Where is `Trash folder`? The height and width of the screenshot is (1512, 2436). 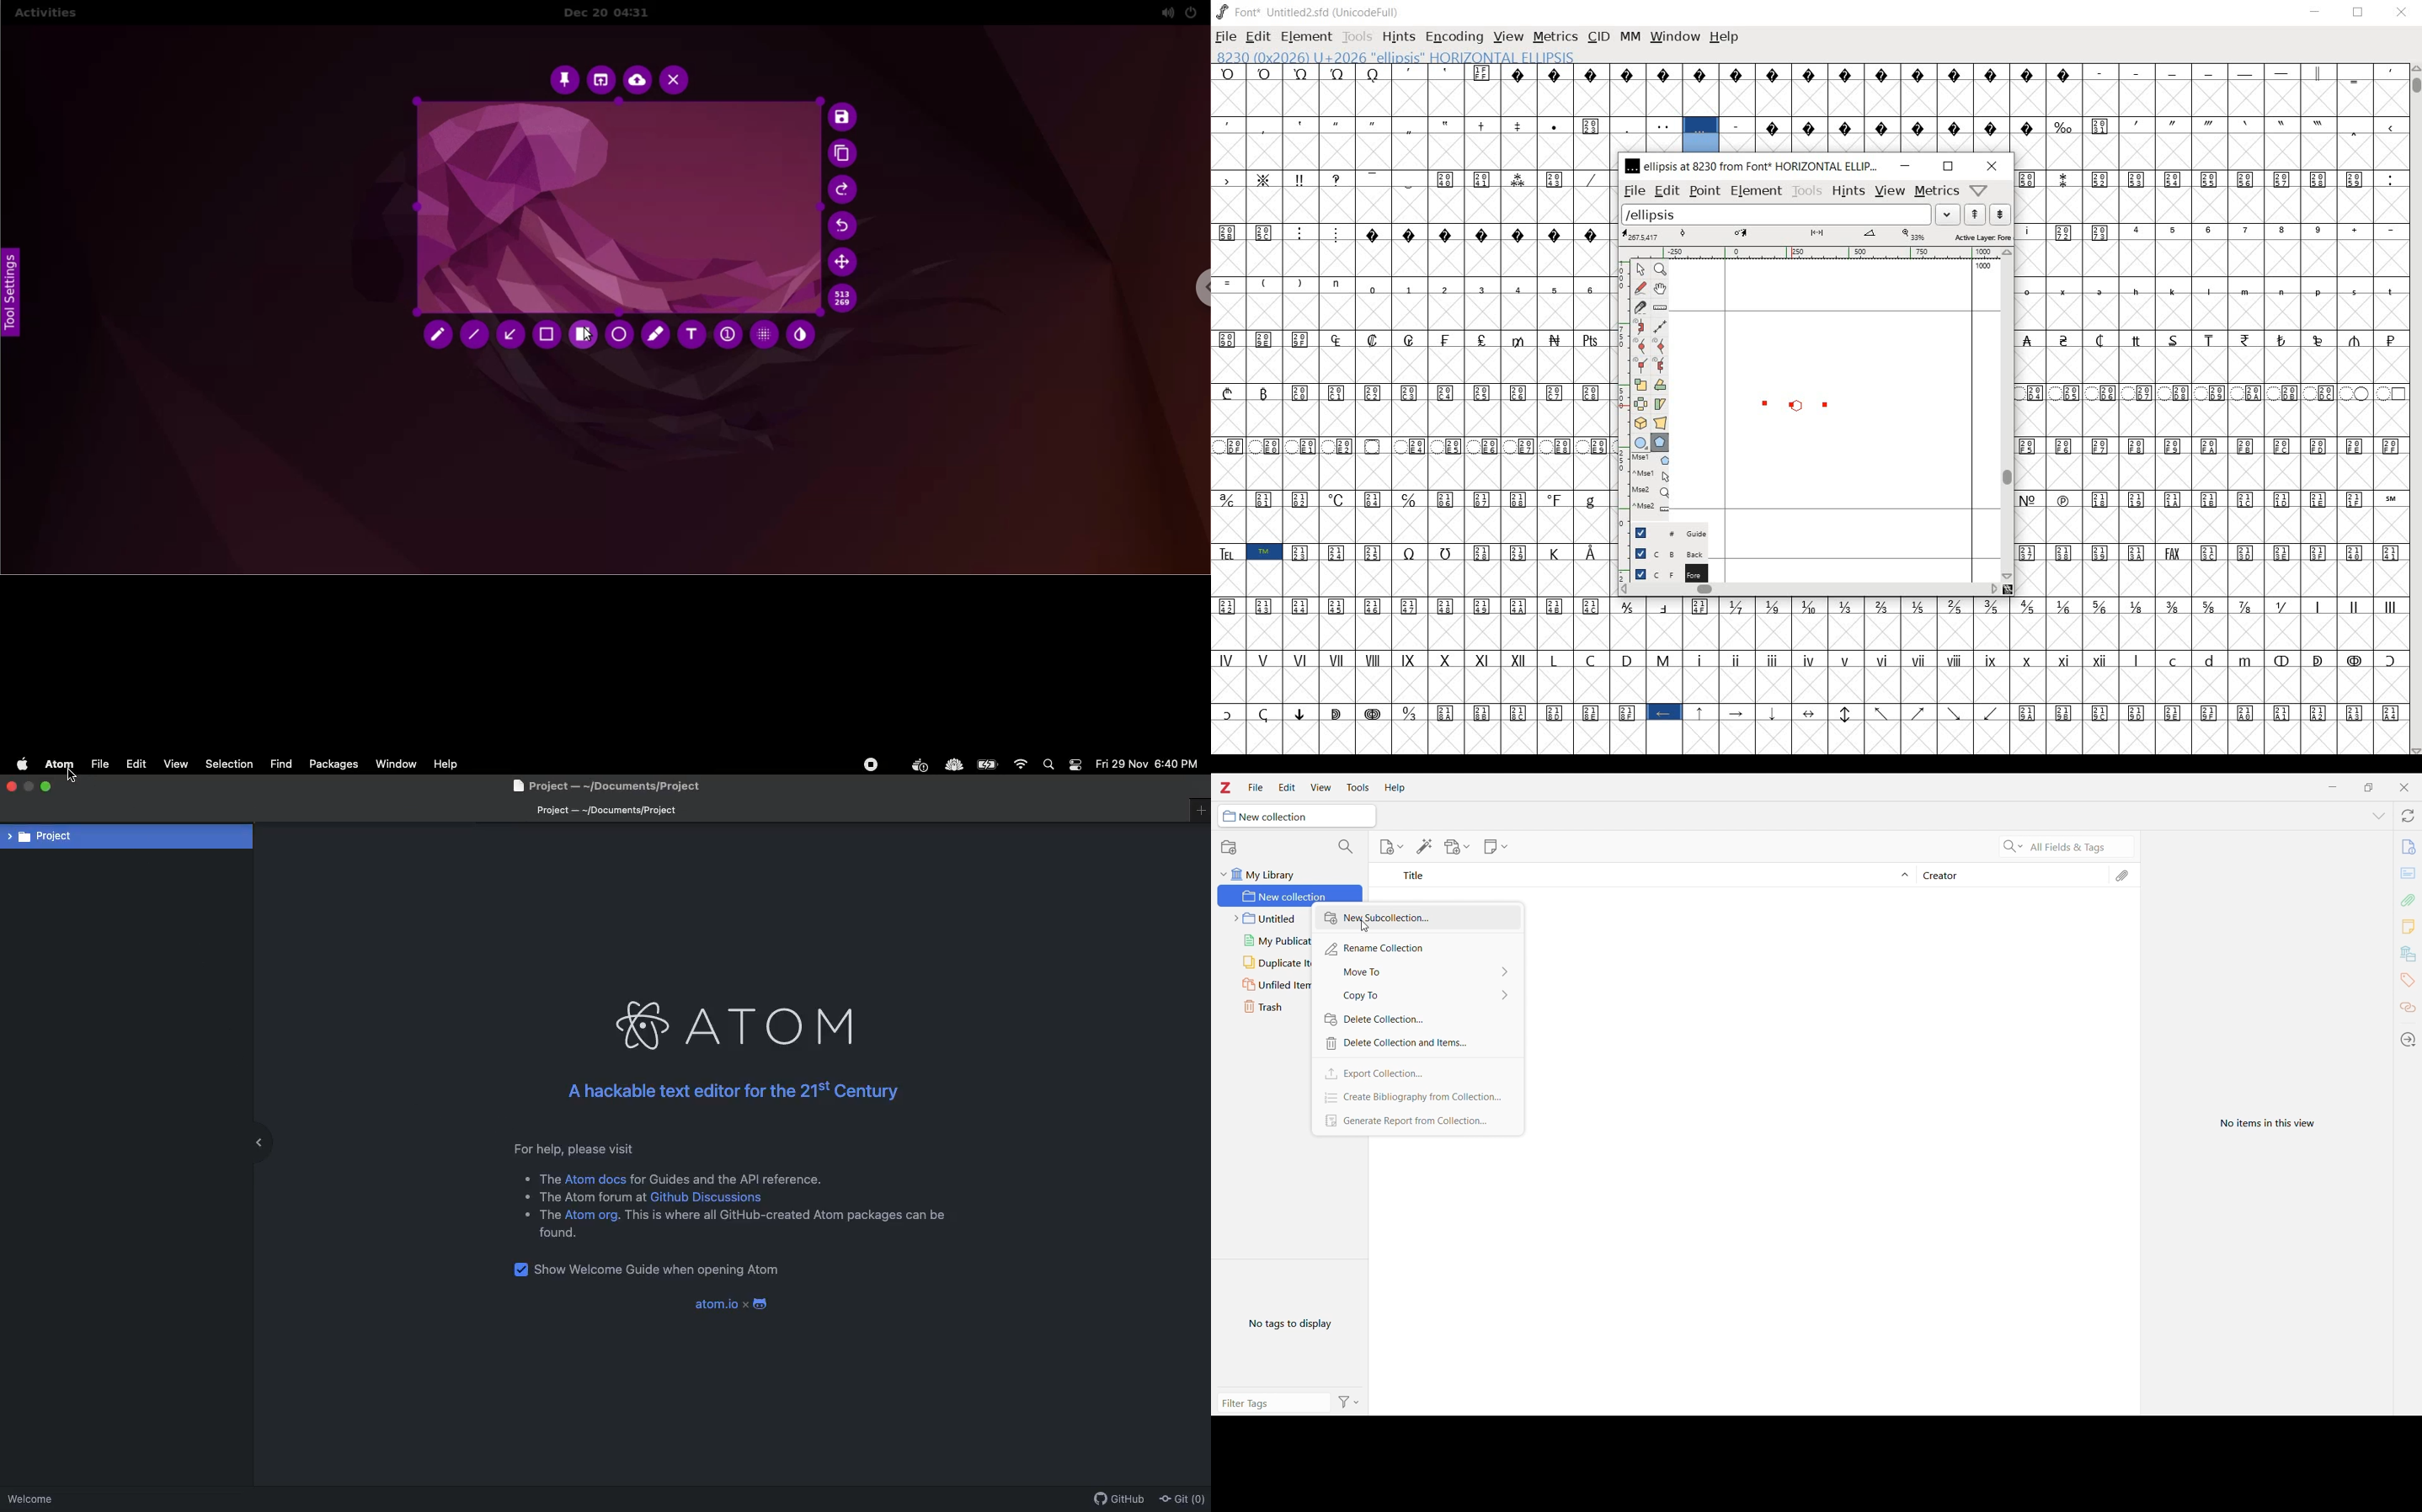
Trash folder is located at coordinates (1263, 1007).